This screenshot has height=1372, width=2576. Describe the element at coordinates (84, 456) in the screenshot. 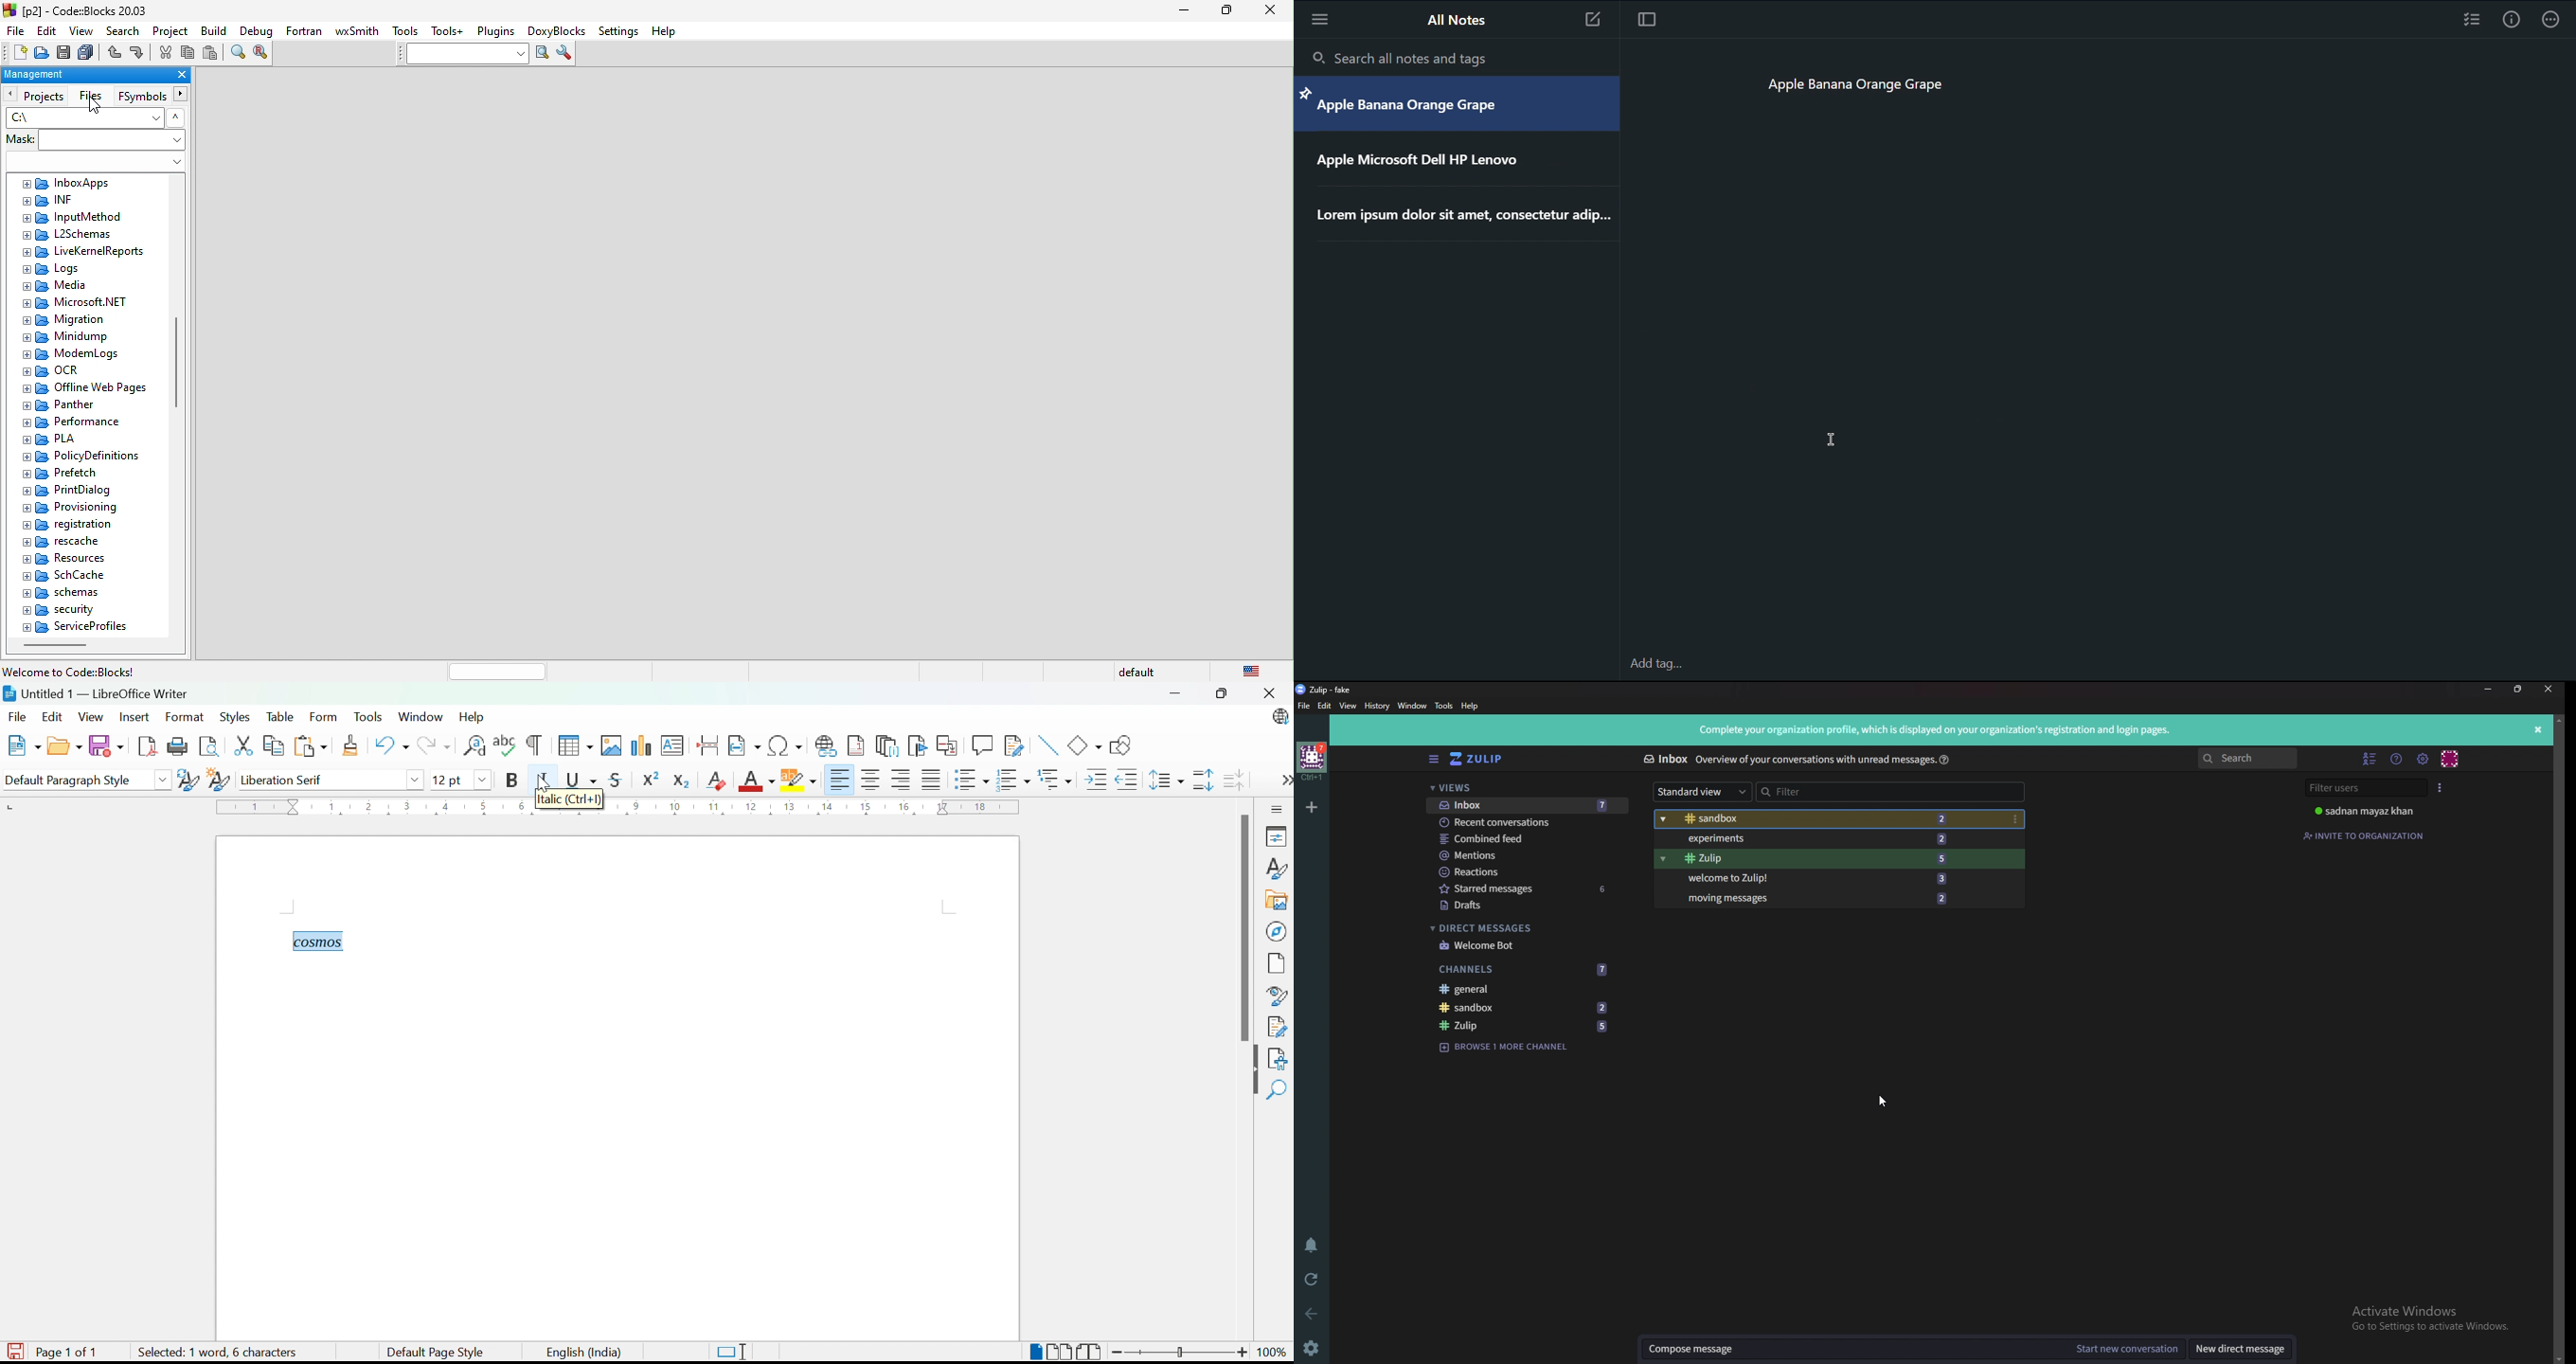

I see `policy definitions` at that location.